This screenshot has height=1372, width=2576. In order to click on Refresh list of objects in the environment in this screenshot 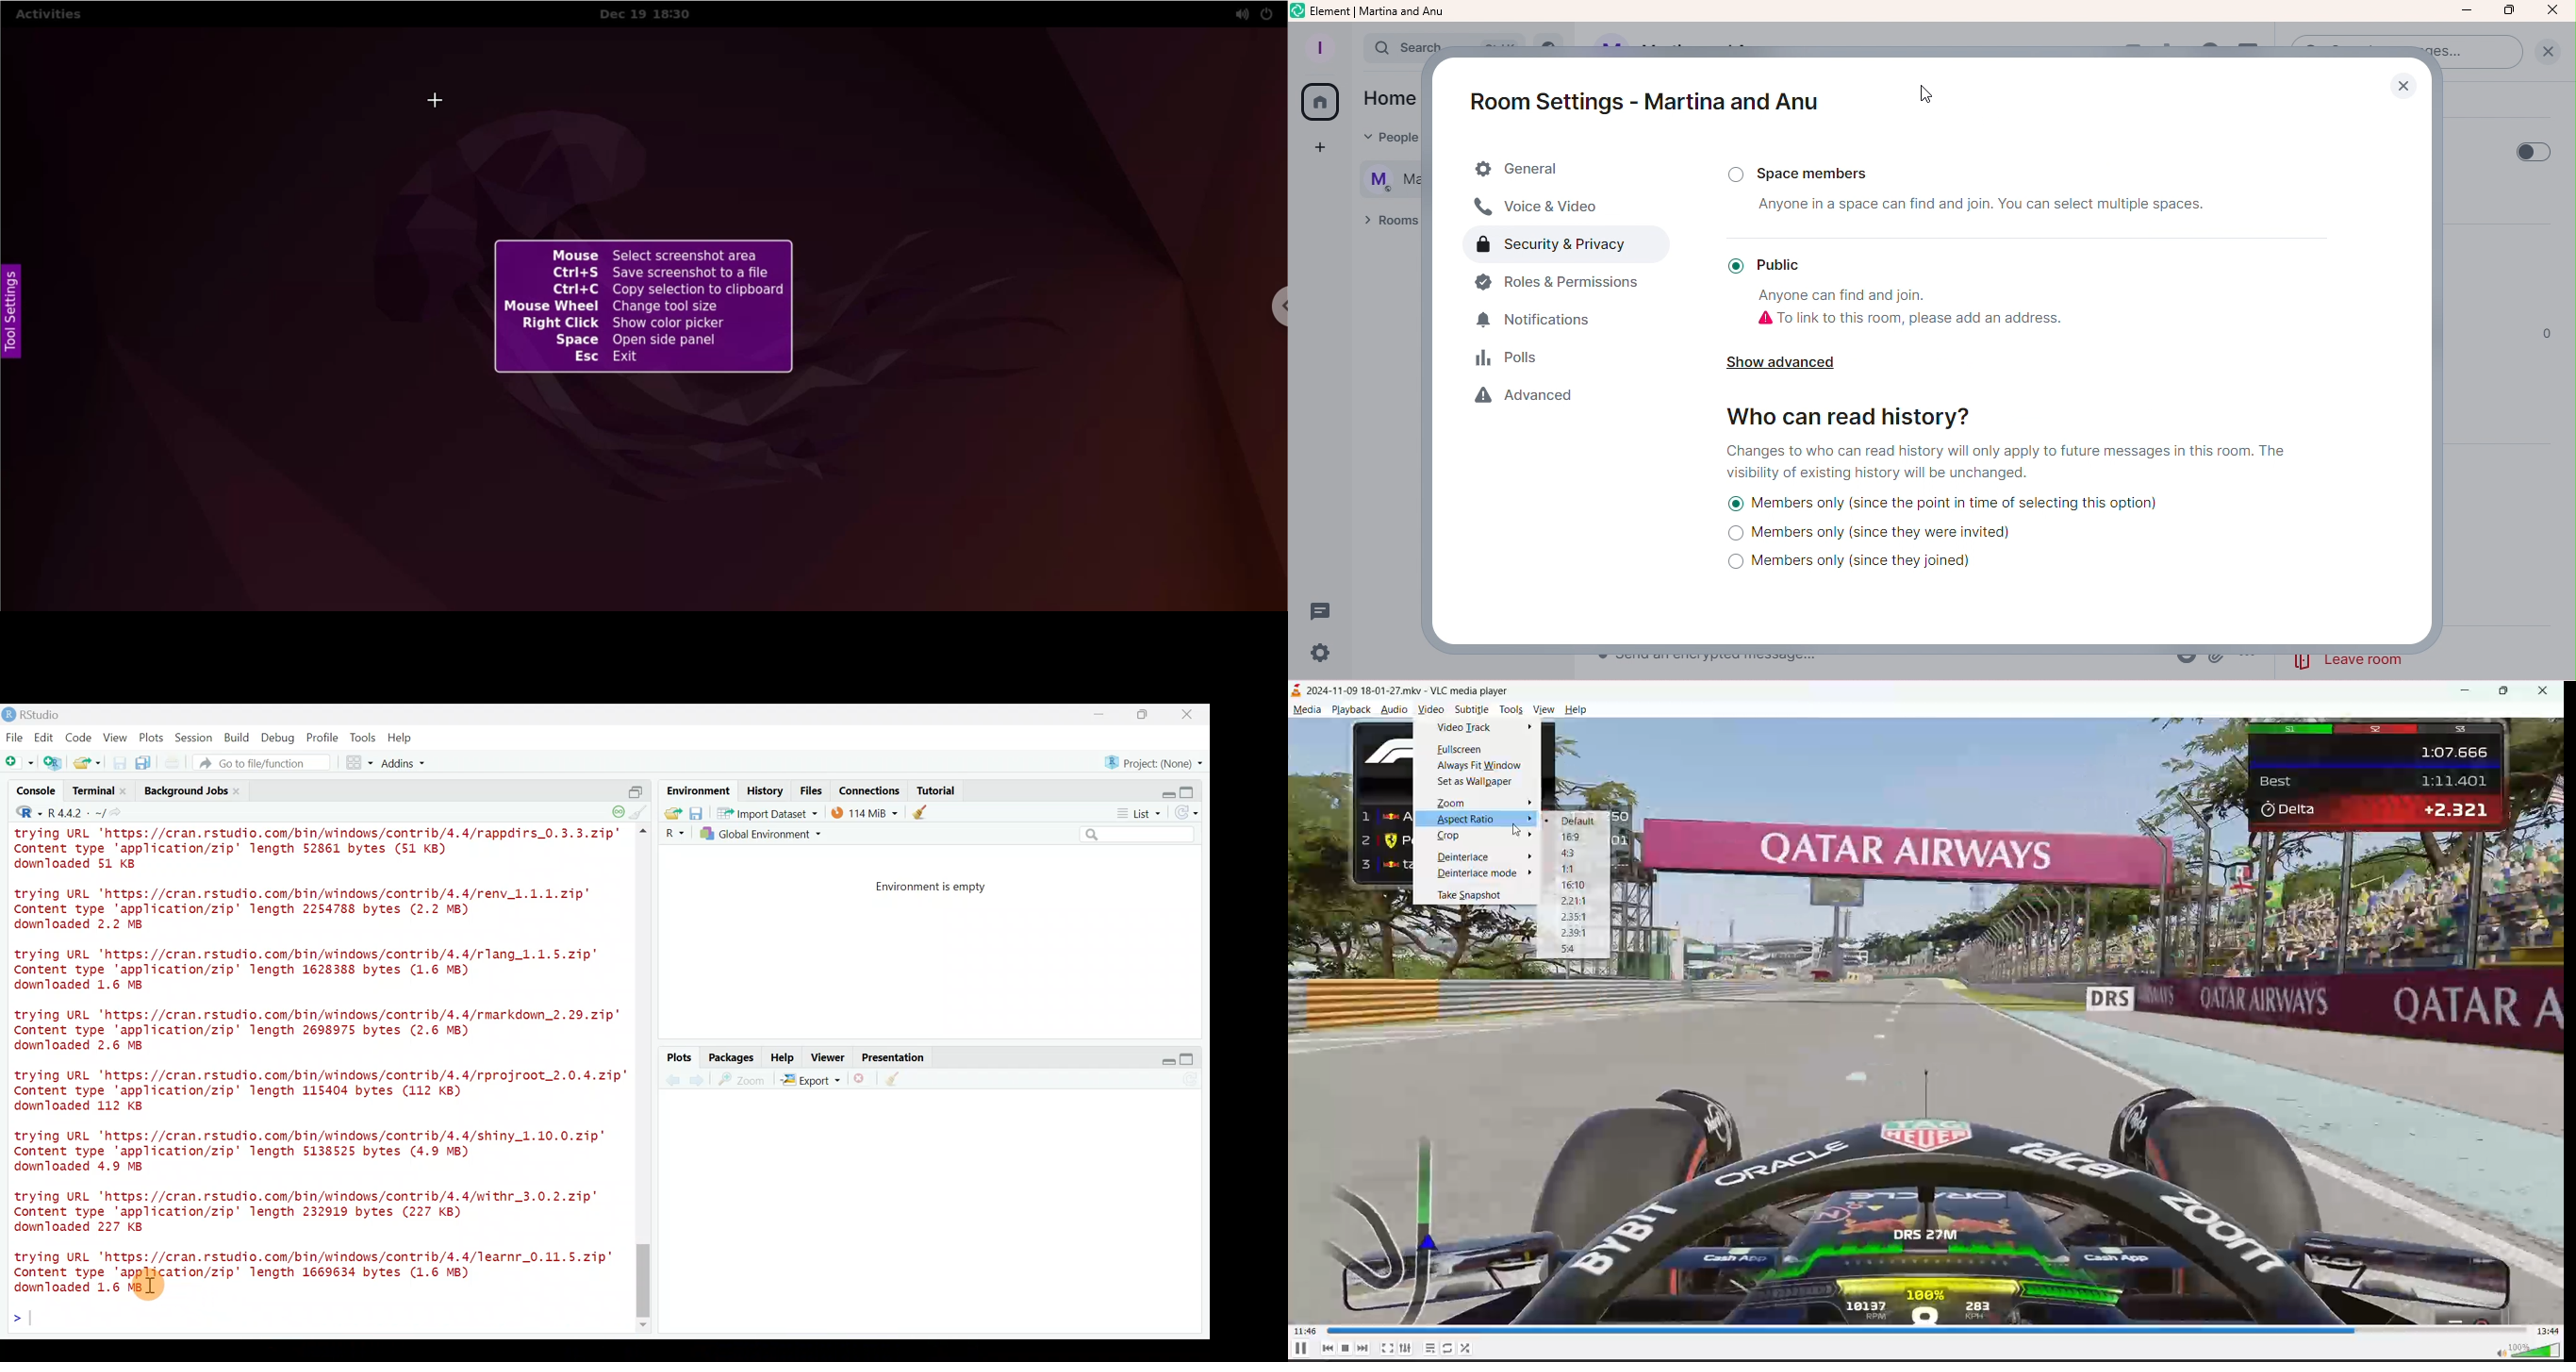, I will do `click(1191, 814)`.